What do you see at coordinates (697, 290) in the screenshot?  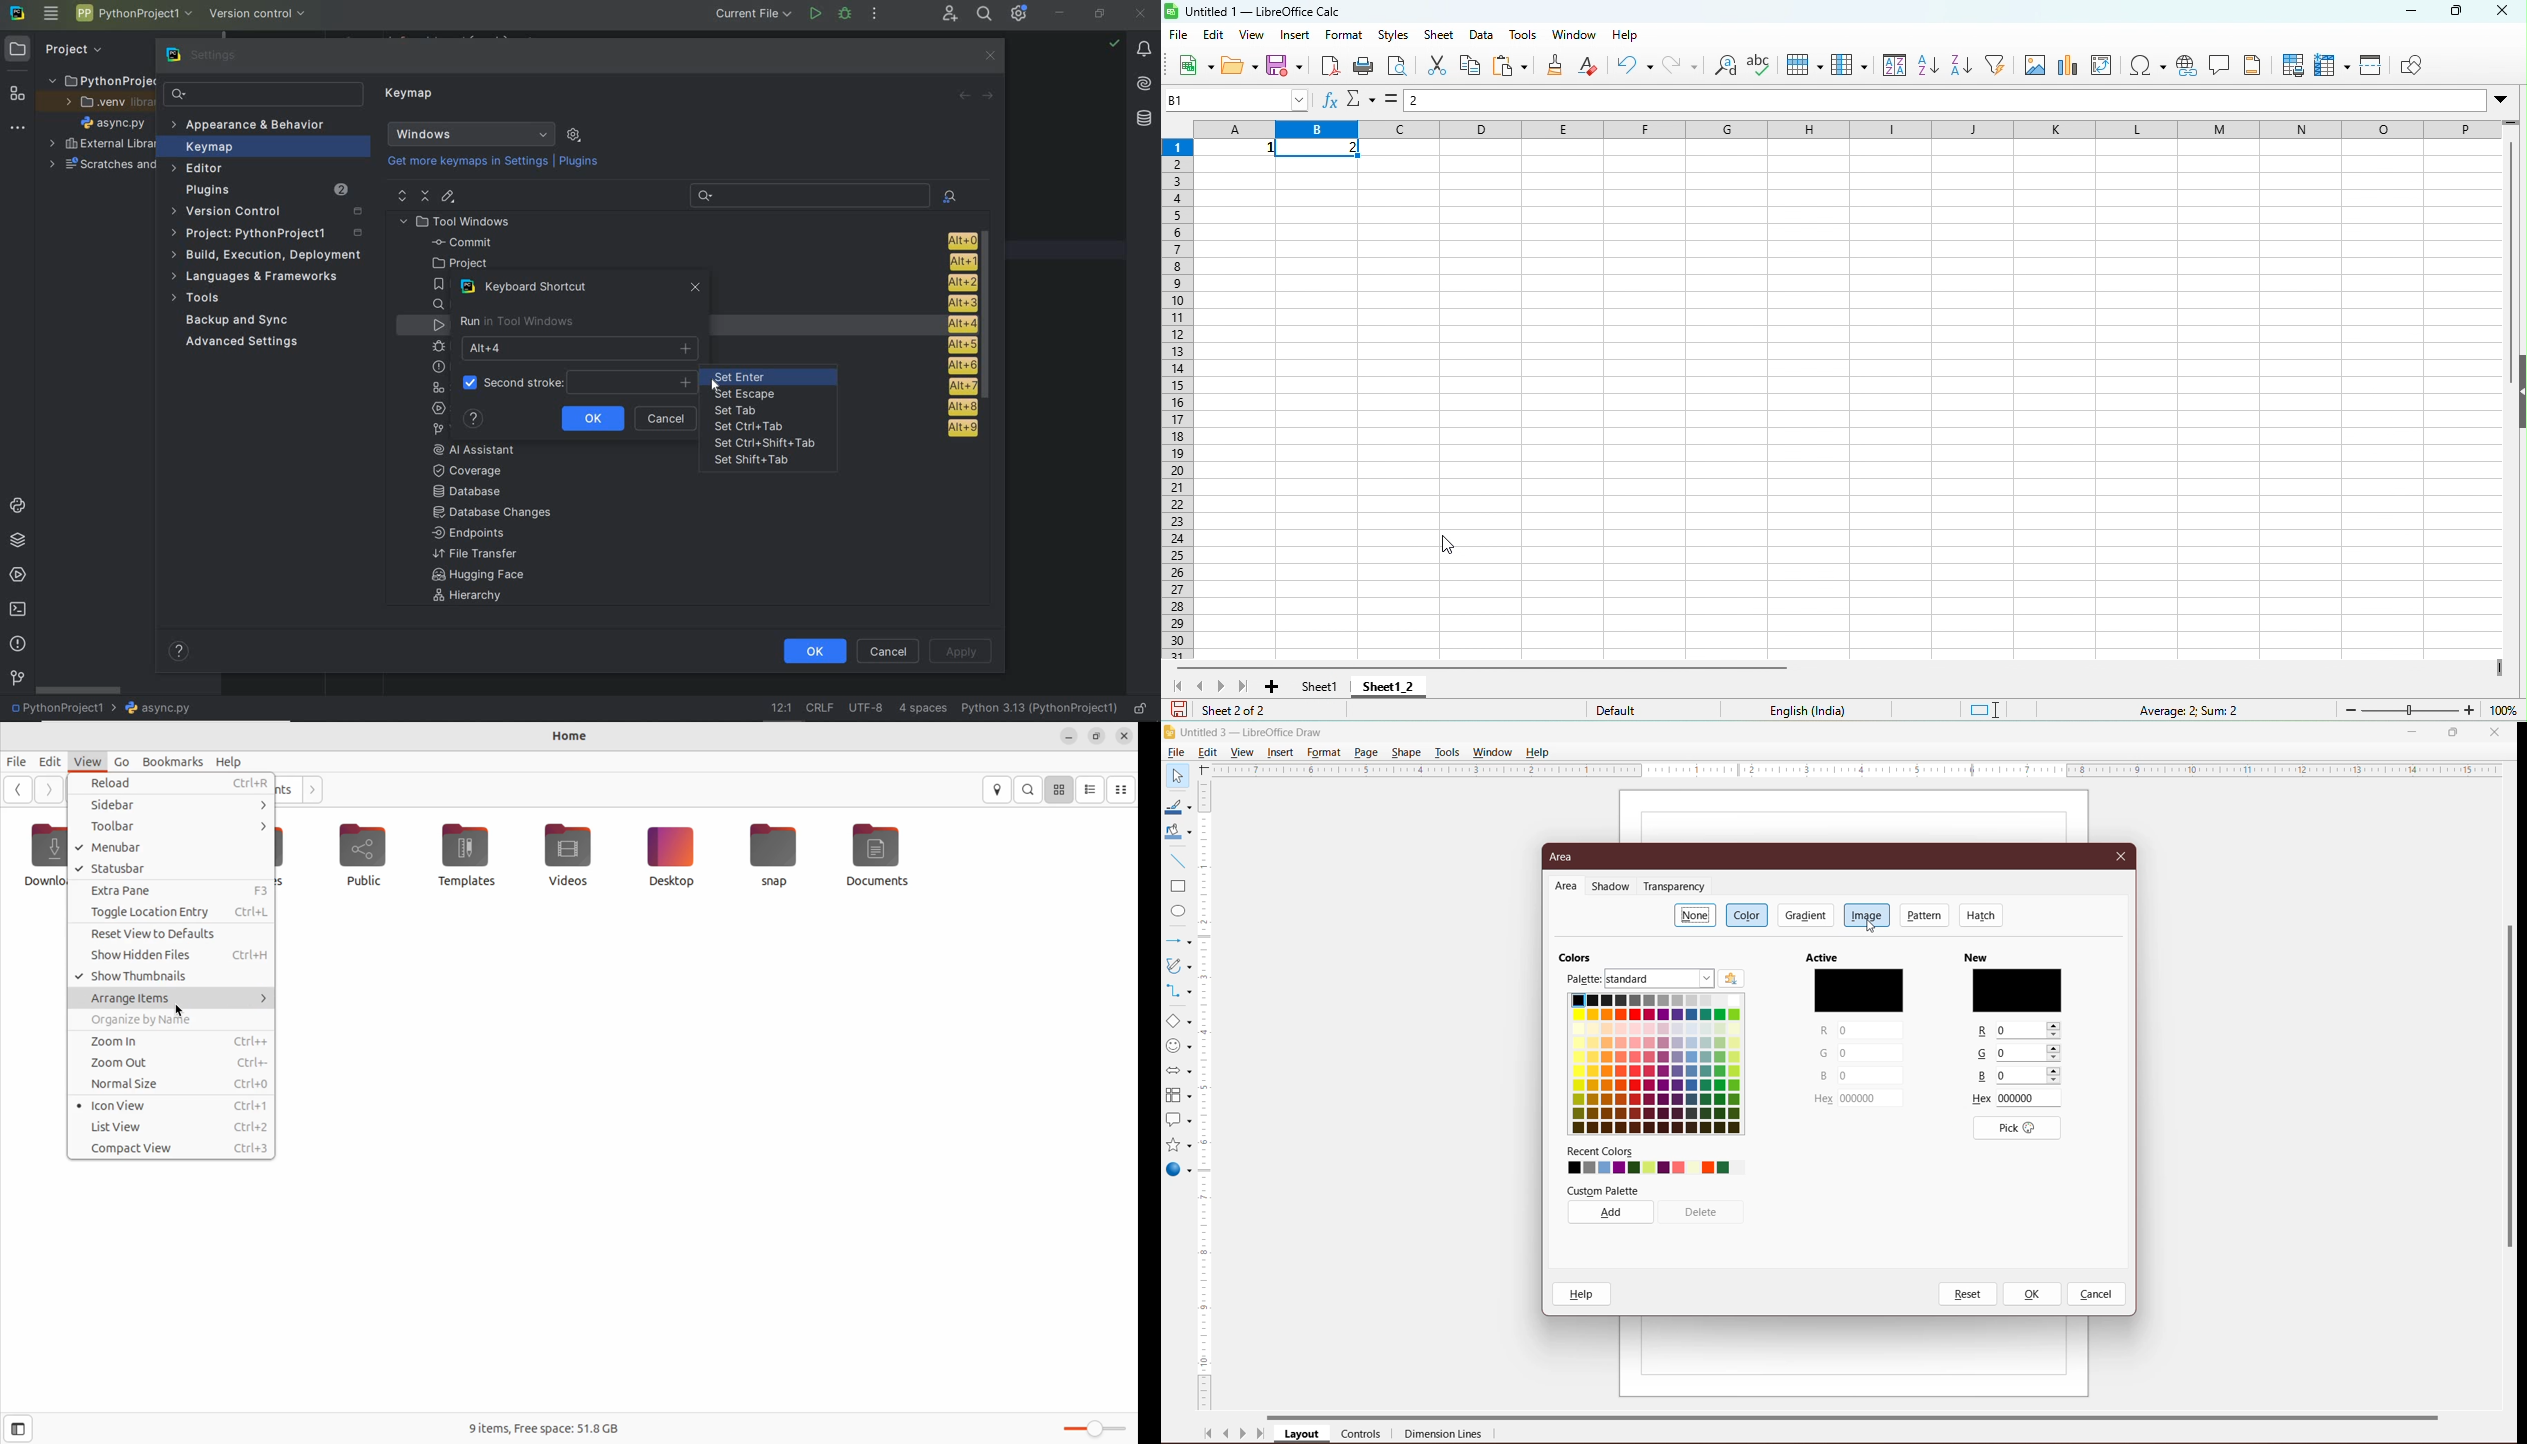 I see `close` at bounding box center [697, 290].